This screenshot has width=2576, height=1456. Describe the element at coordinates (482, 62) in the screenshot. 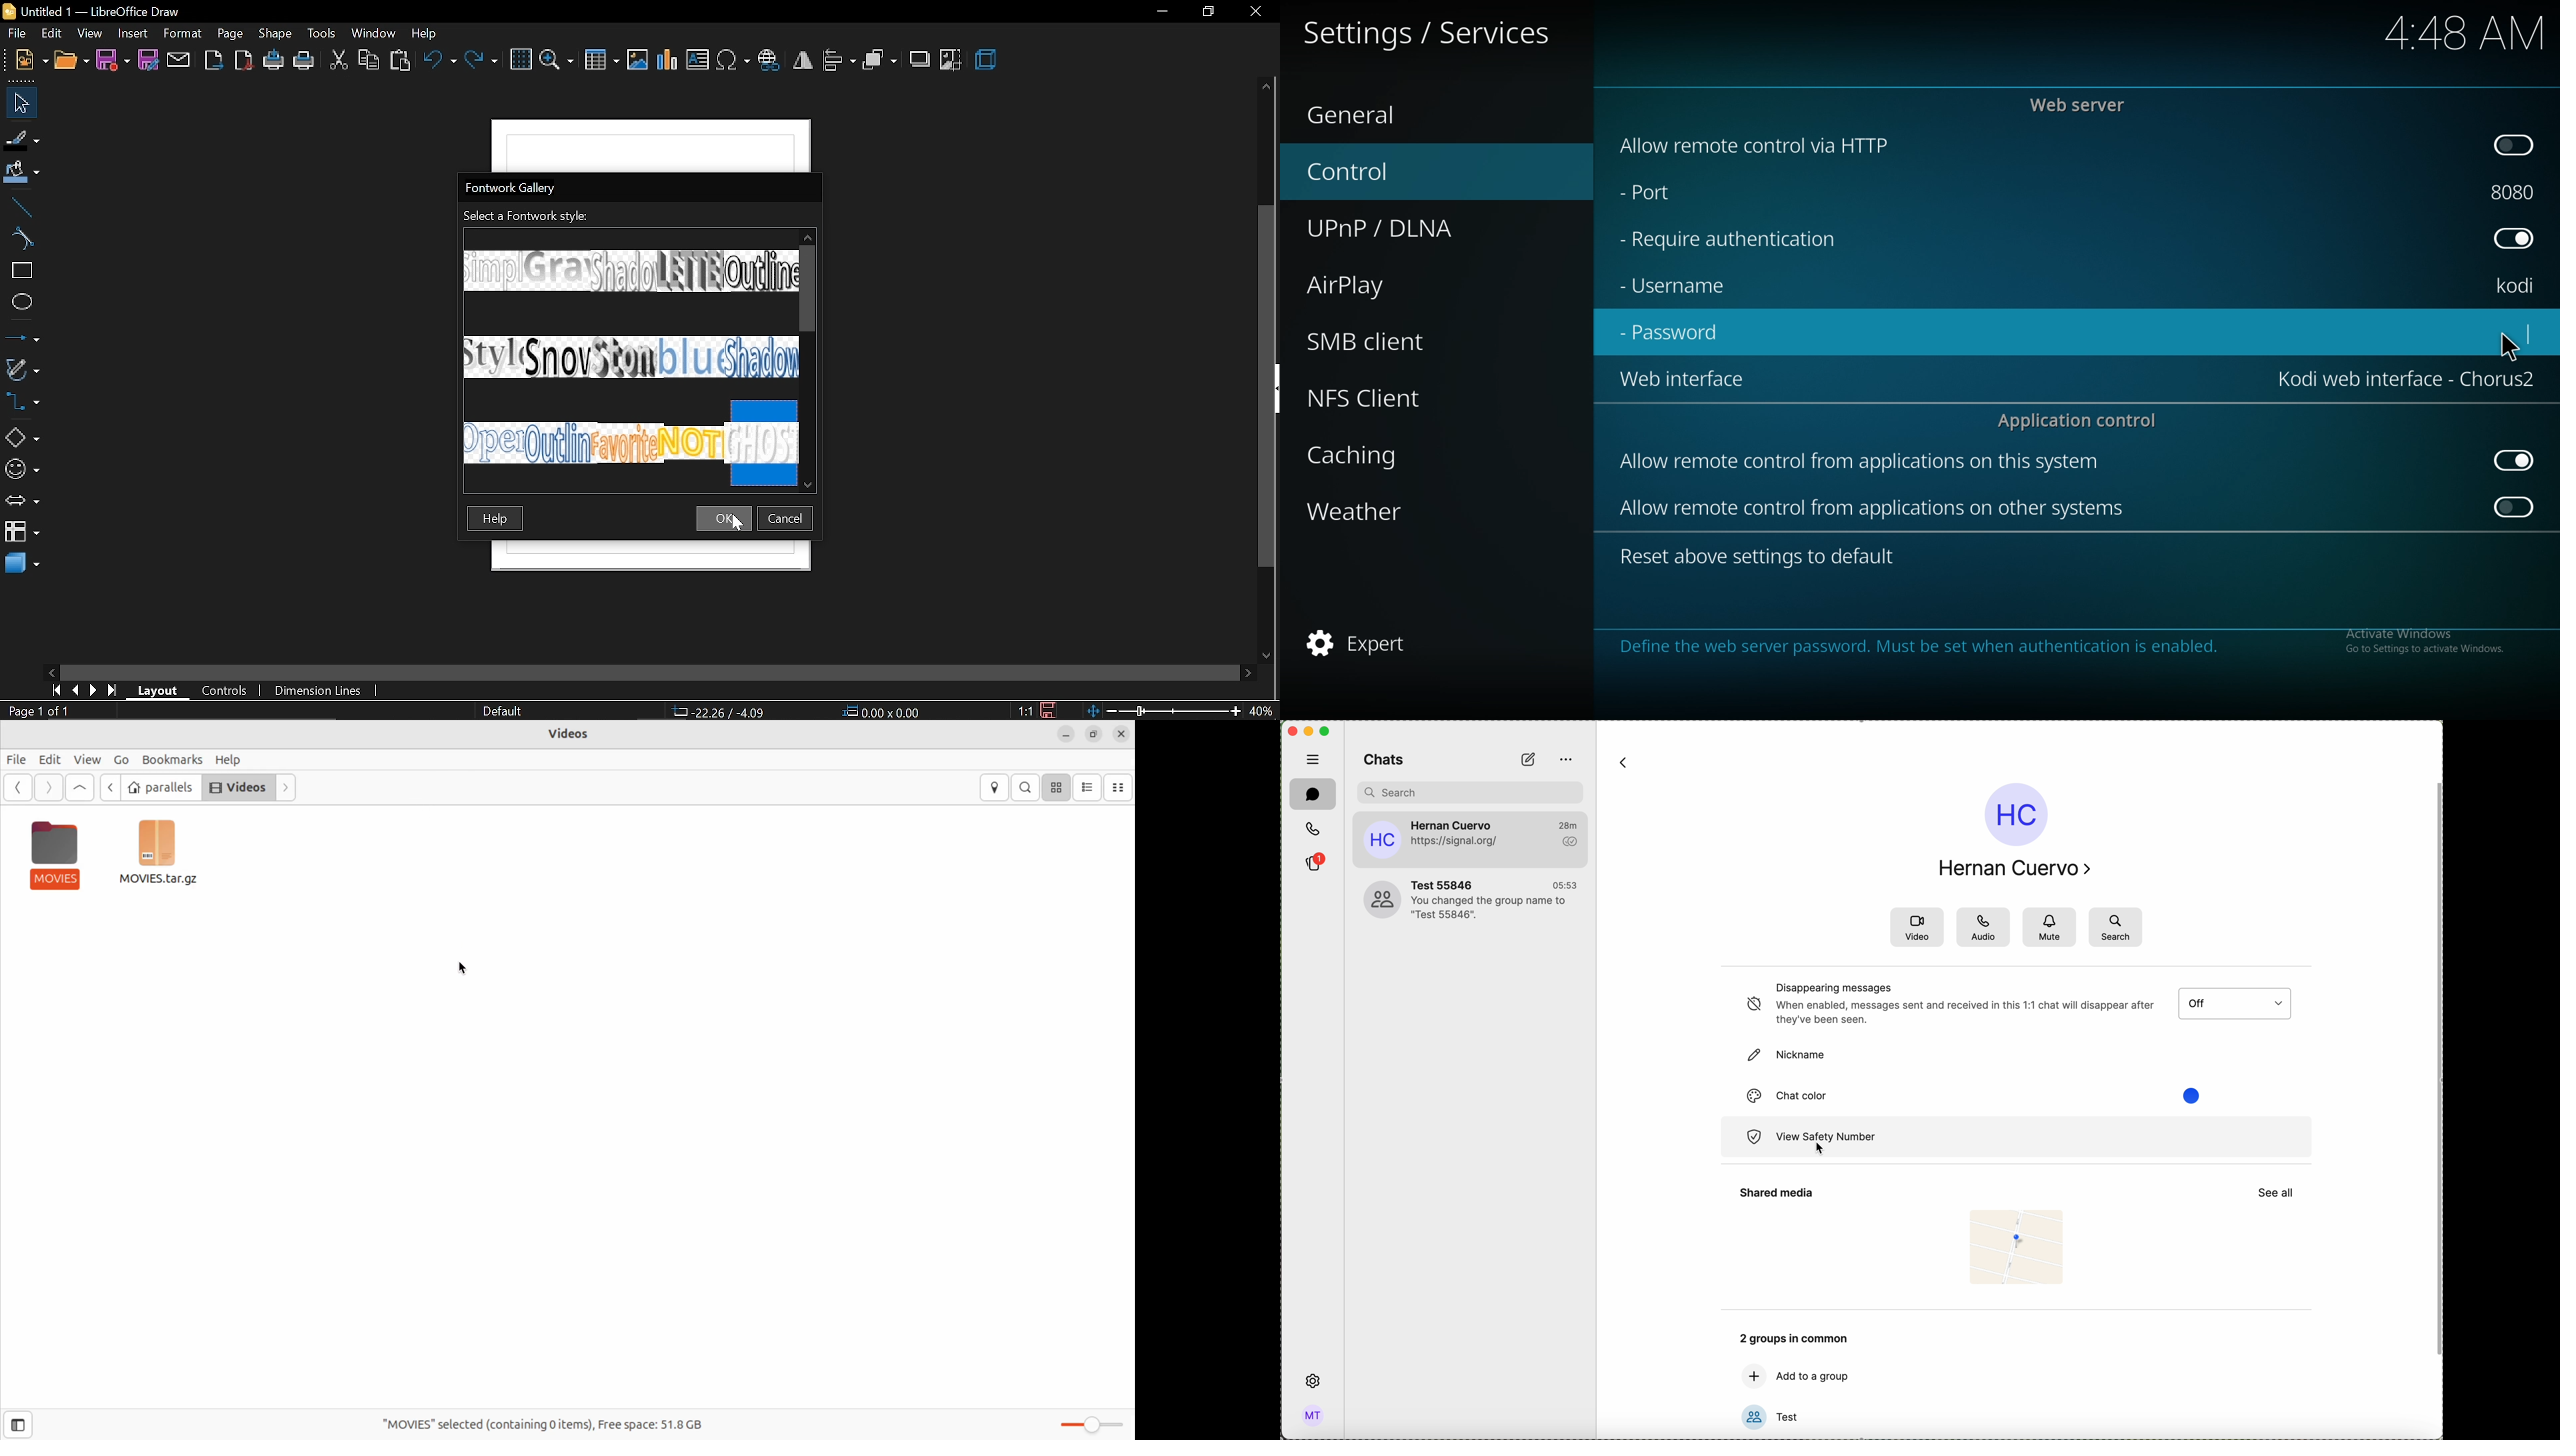

I see `redo` at that location.